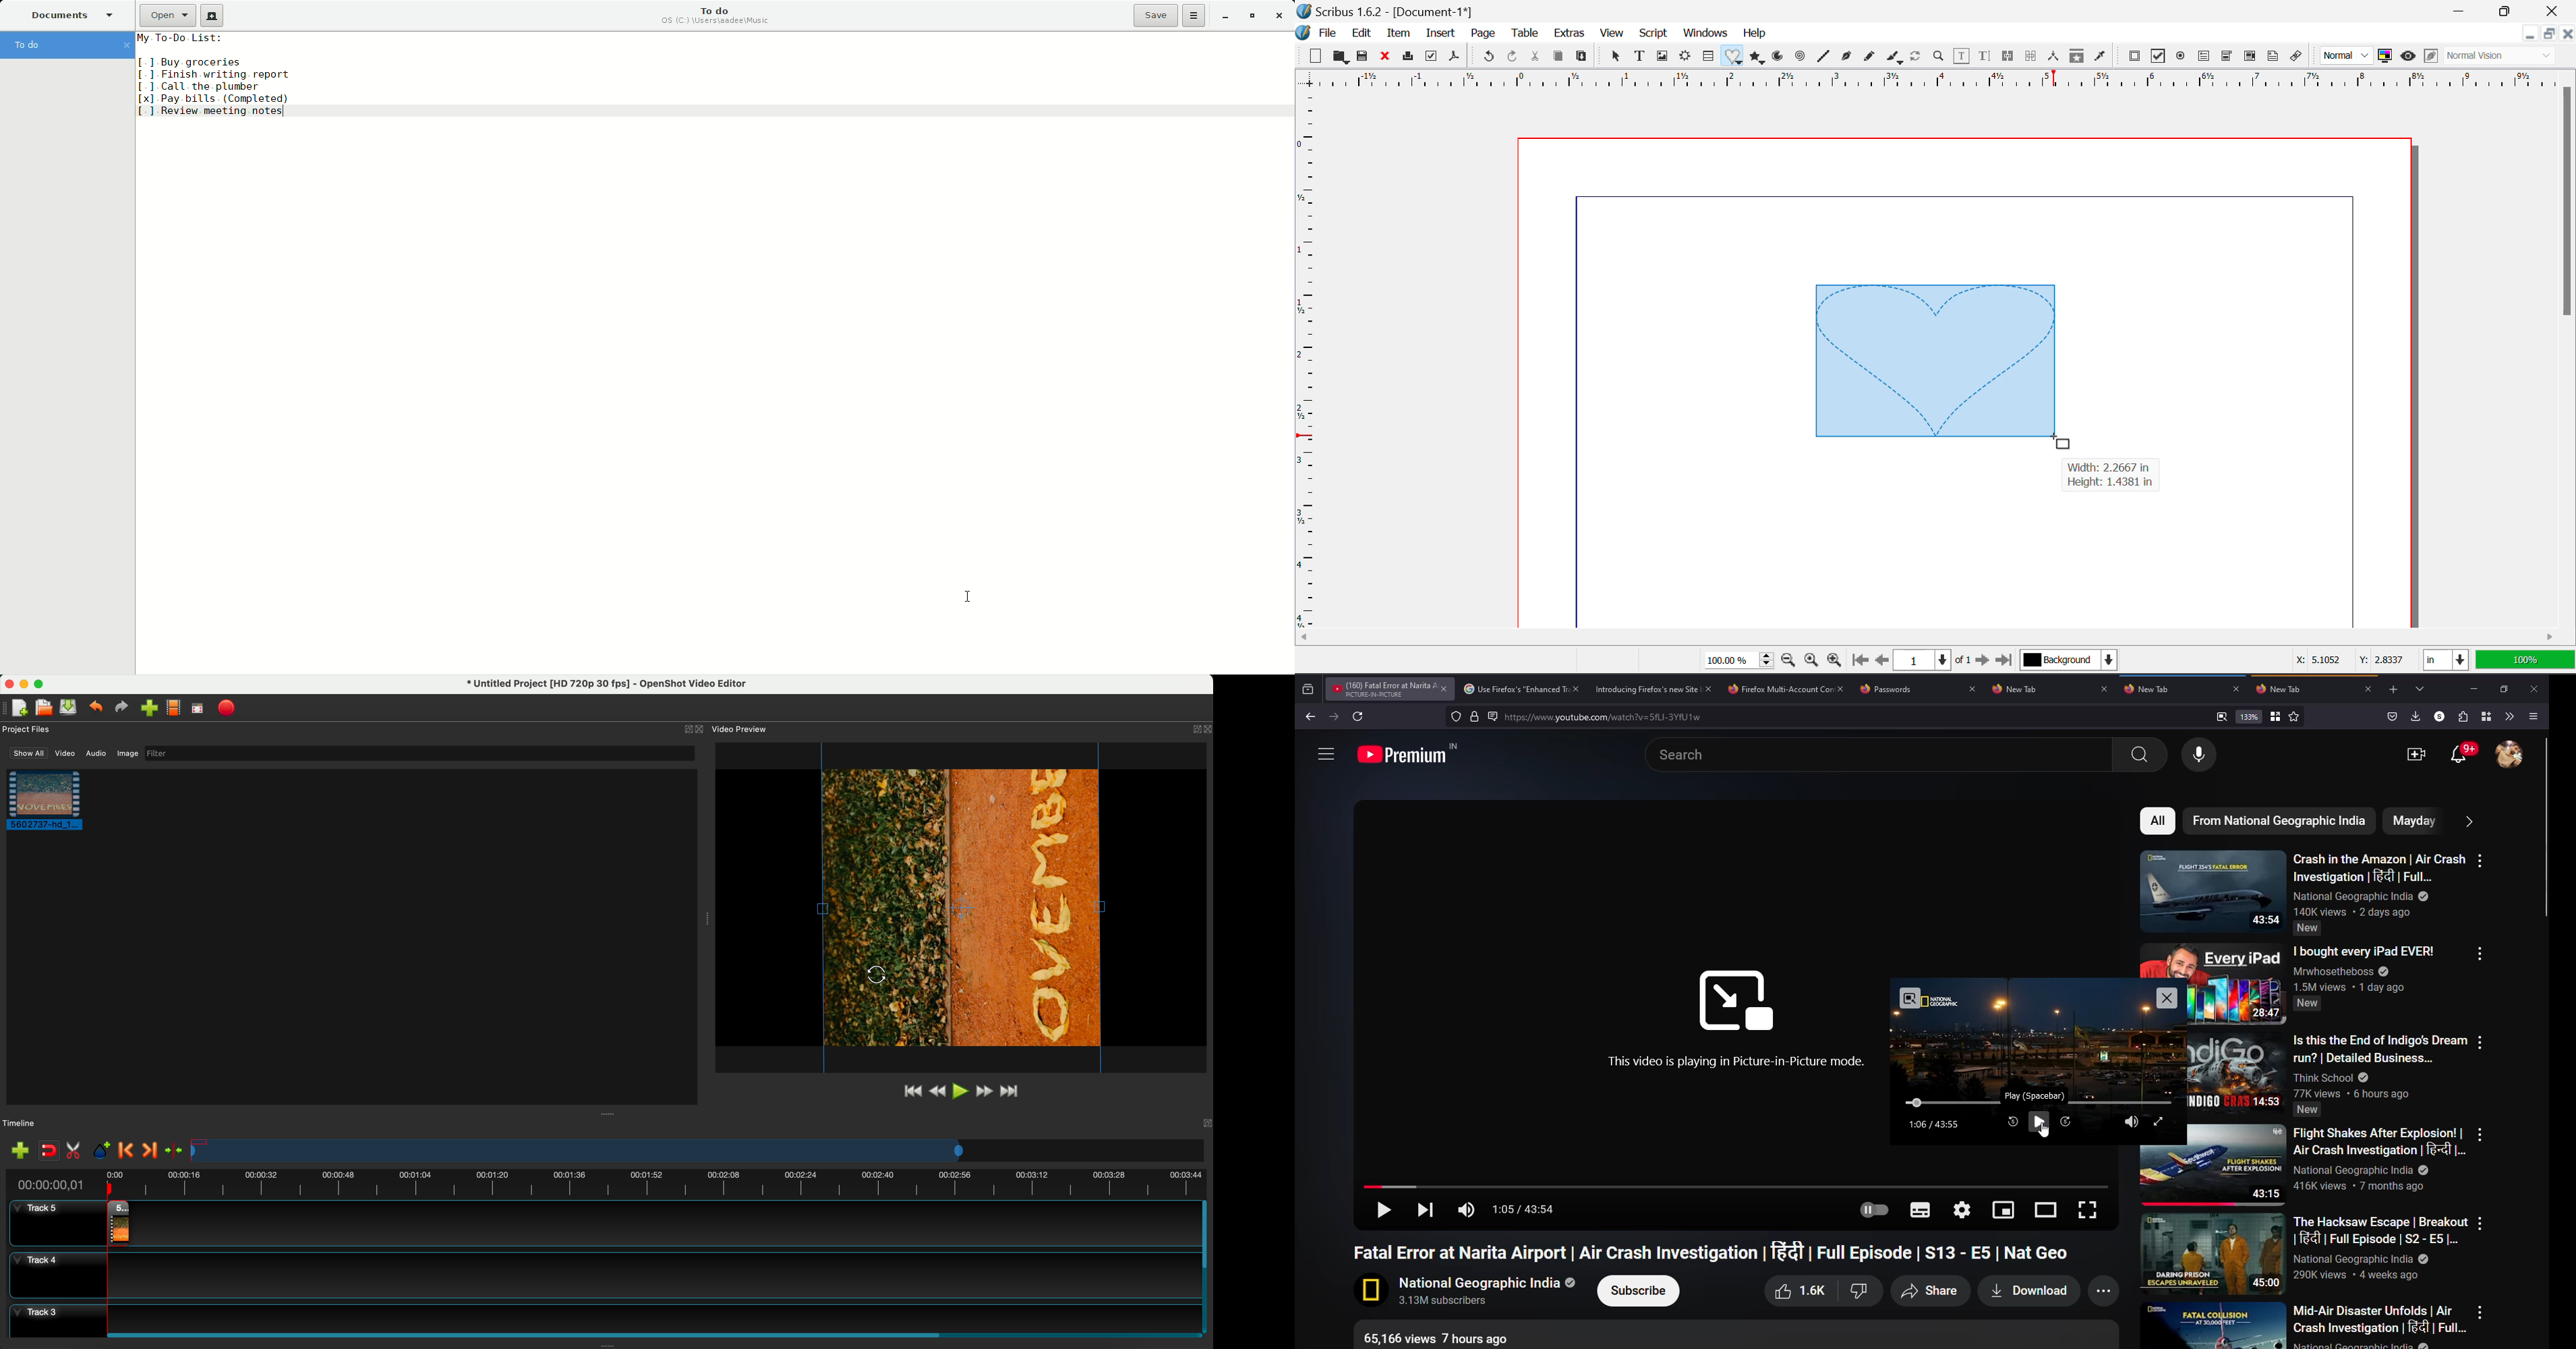  I want to click on Script, so click(1653, 35).